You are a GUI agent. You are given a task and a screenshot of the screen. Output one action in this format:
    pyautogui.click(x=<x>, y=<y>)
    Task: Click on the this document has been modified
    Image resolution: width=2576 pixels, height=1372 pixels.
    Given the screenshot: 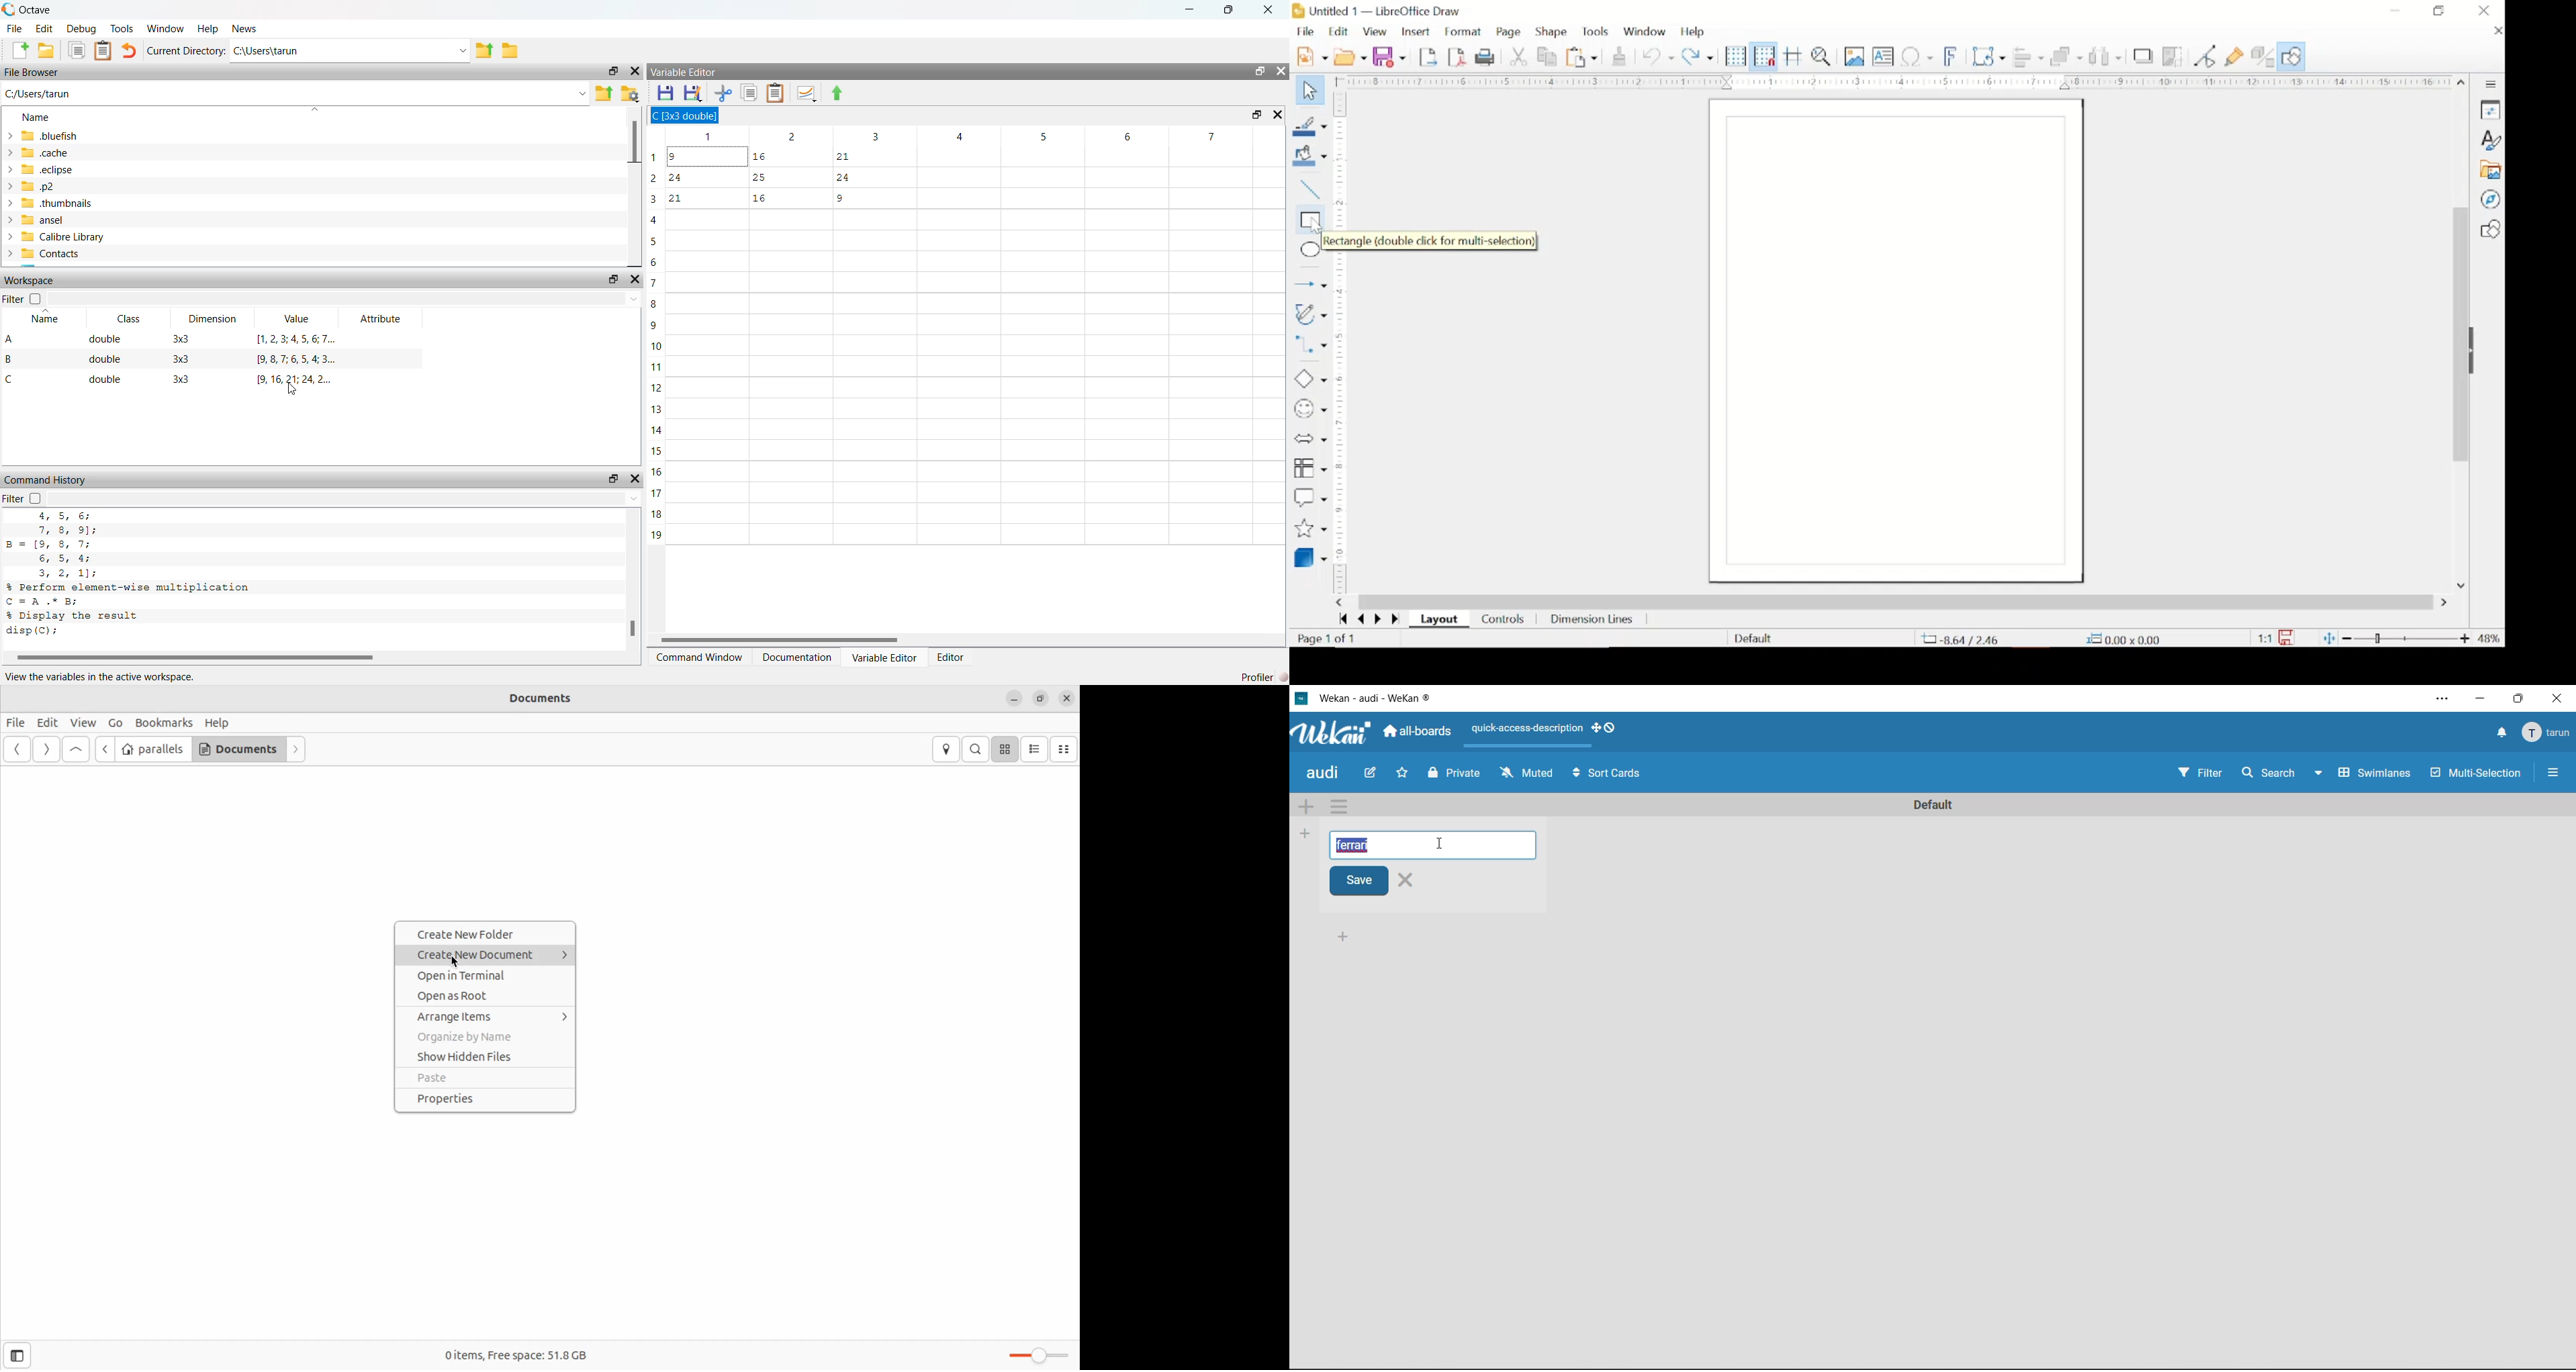 What is the action you would take?
    pyautogui.click(x=2276, y=638)
    